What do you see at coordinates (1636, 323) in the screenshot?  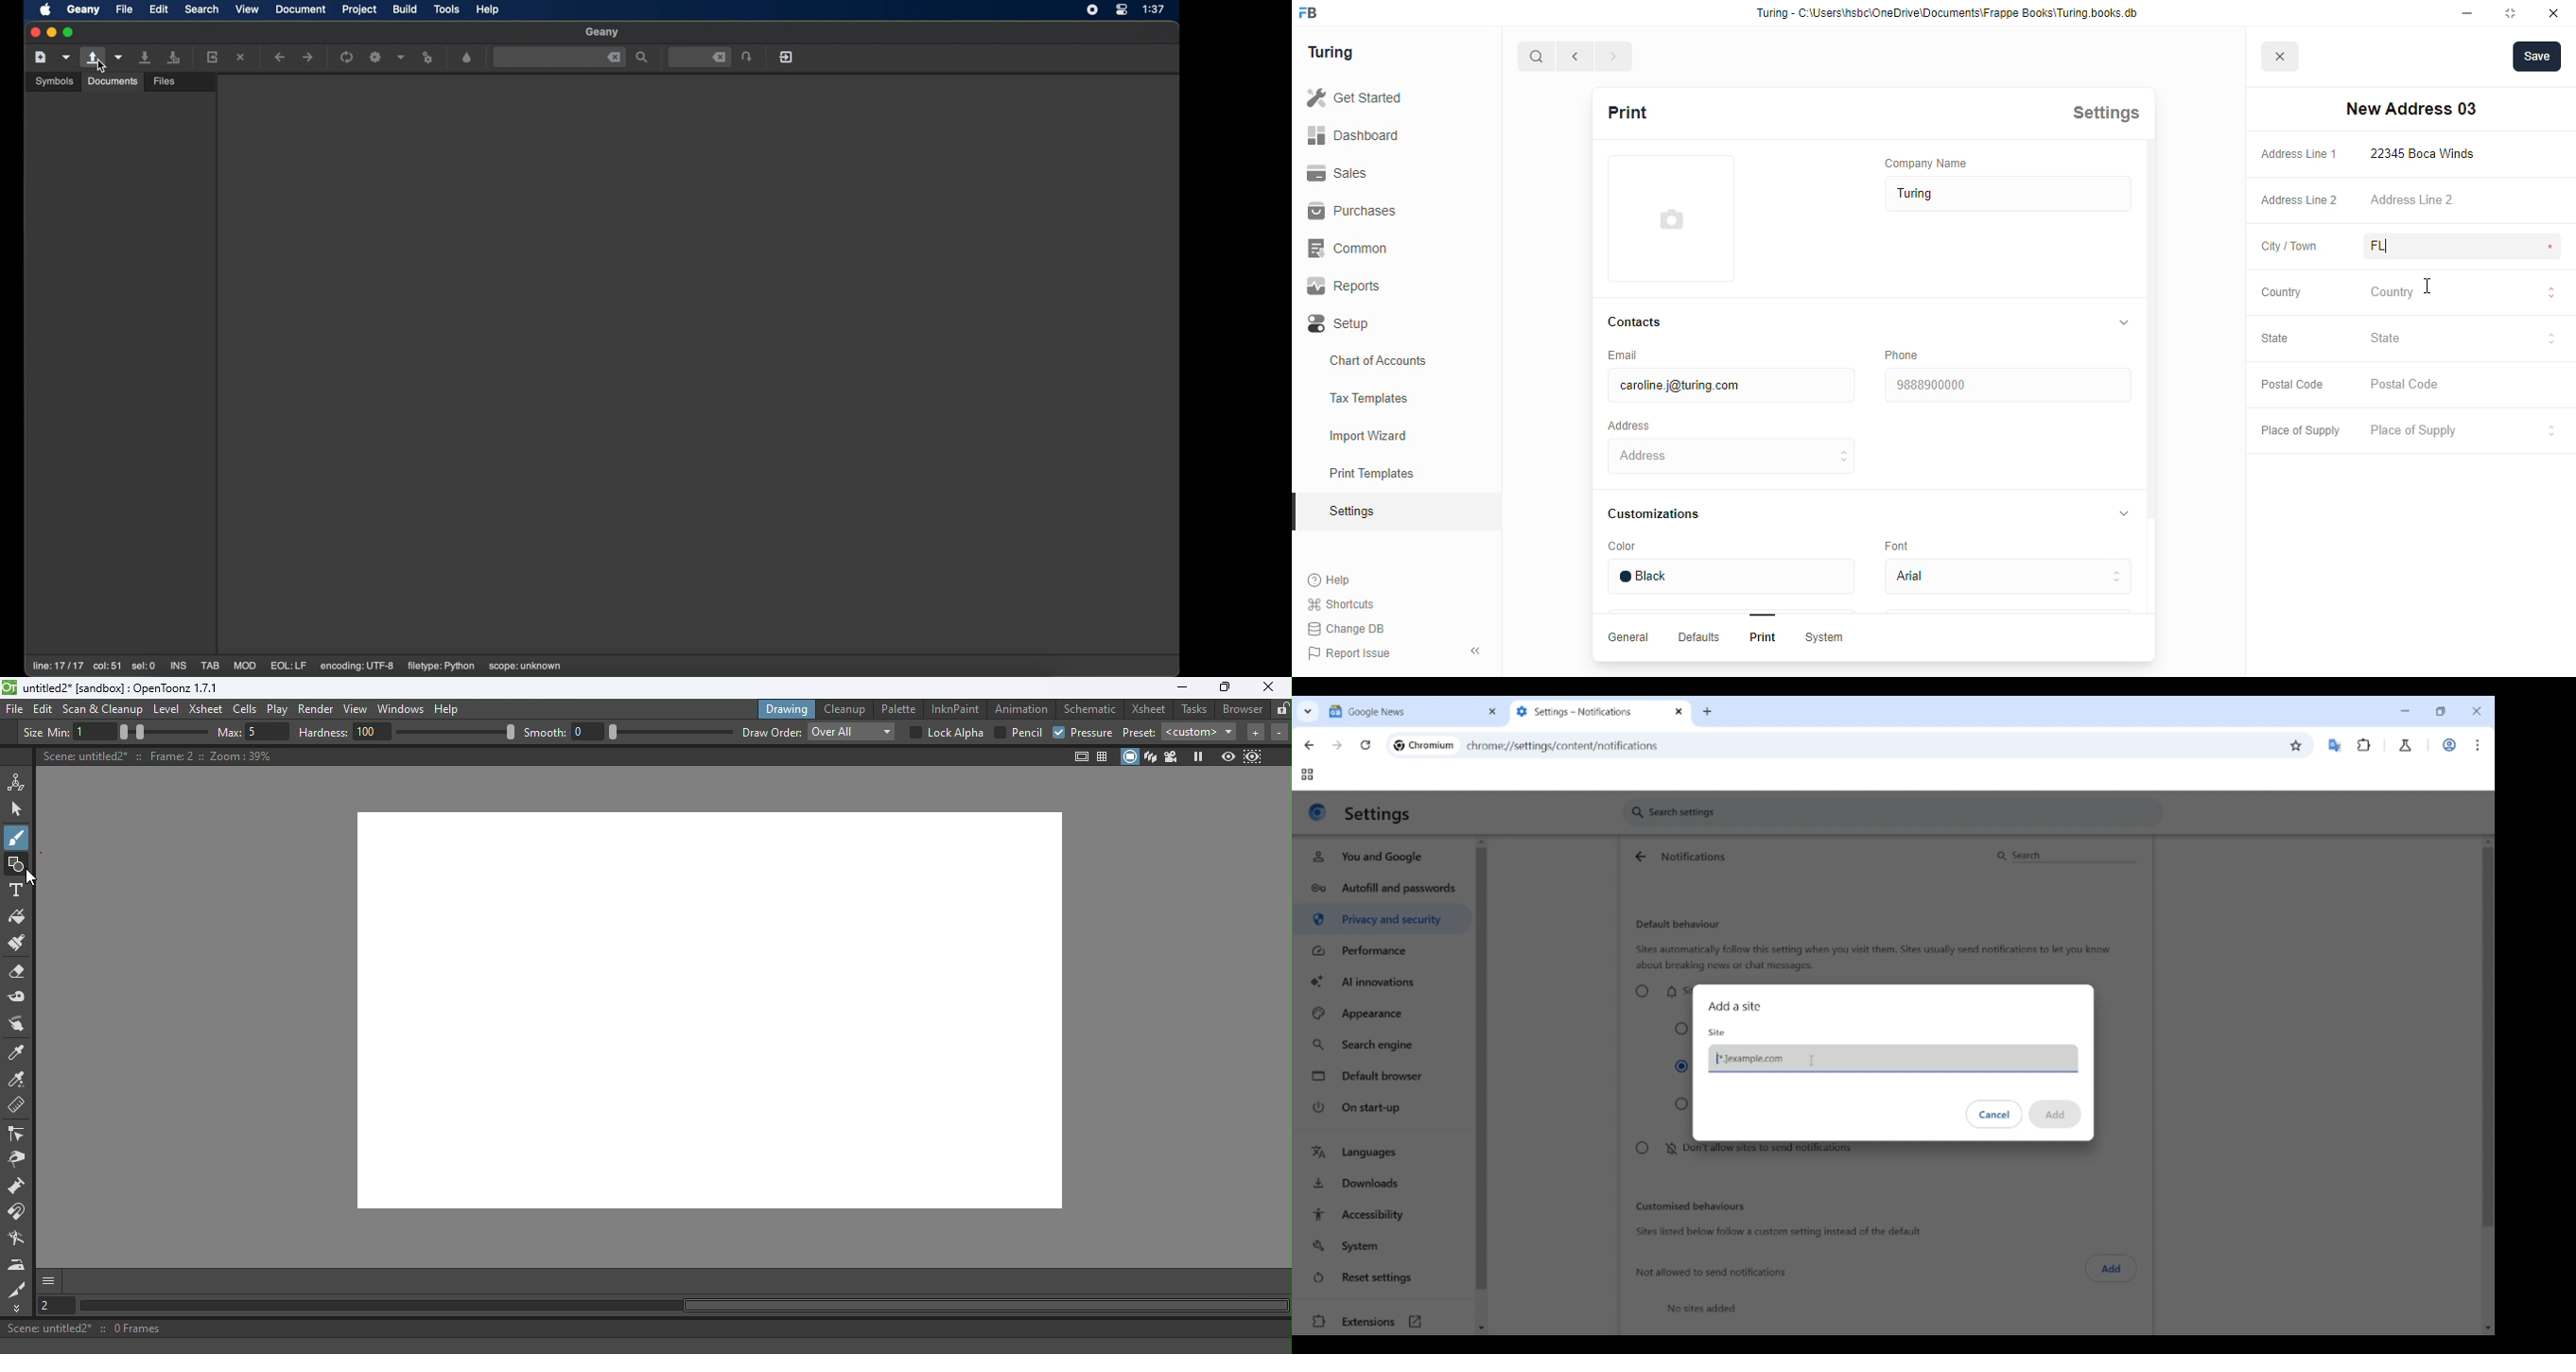 I see `contacts` at bounding box center [1636, 323].